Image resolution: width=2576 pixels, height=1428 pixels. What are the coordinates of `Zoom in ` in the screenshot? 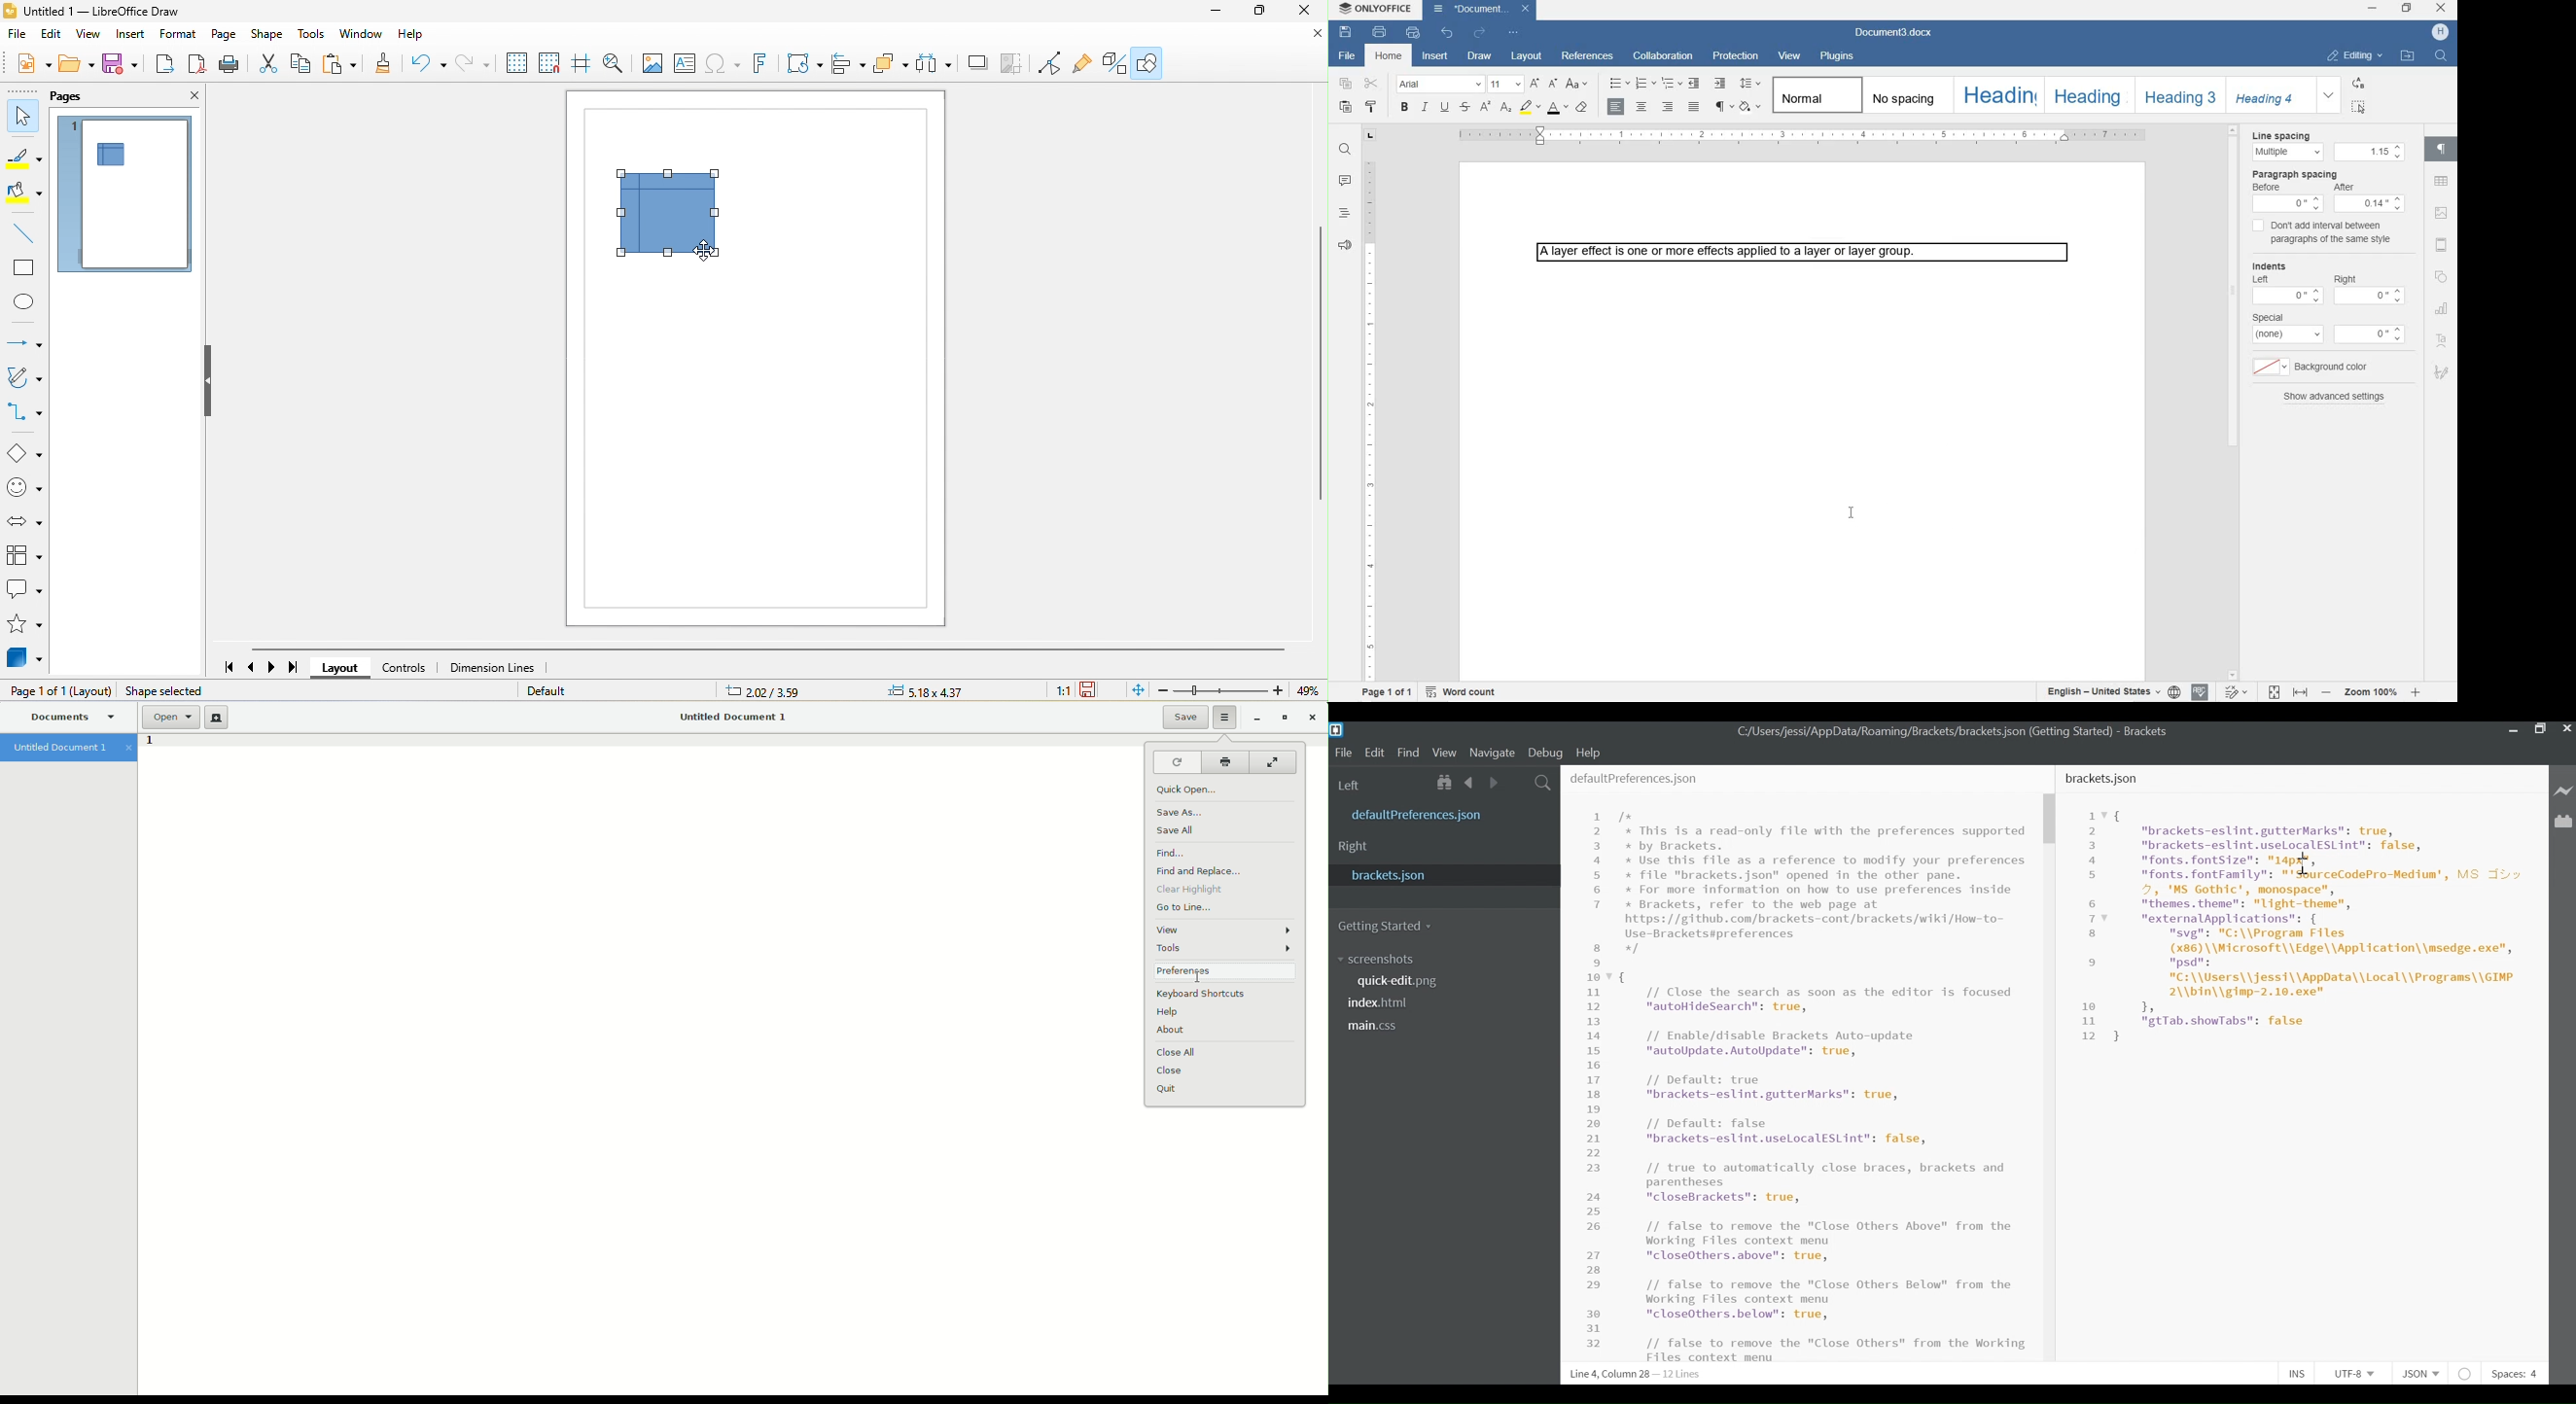 It's located at (1280, 691).